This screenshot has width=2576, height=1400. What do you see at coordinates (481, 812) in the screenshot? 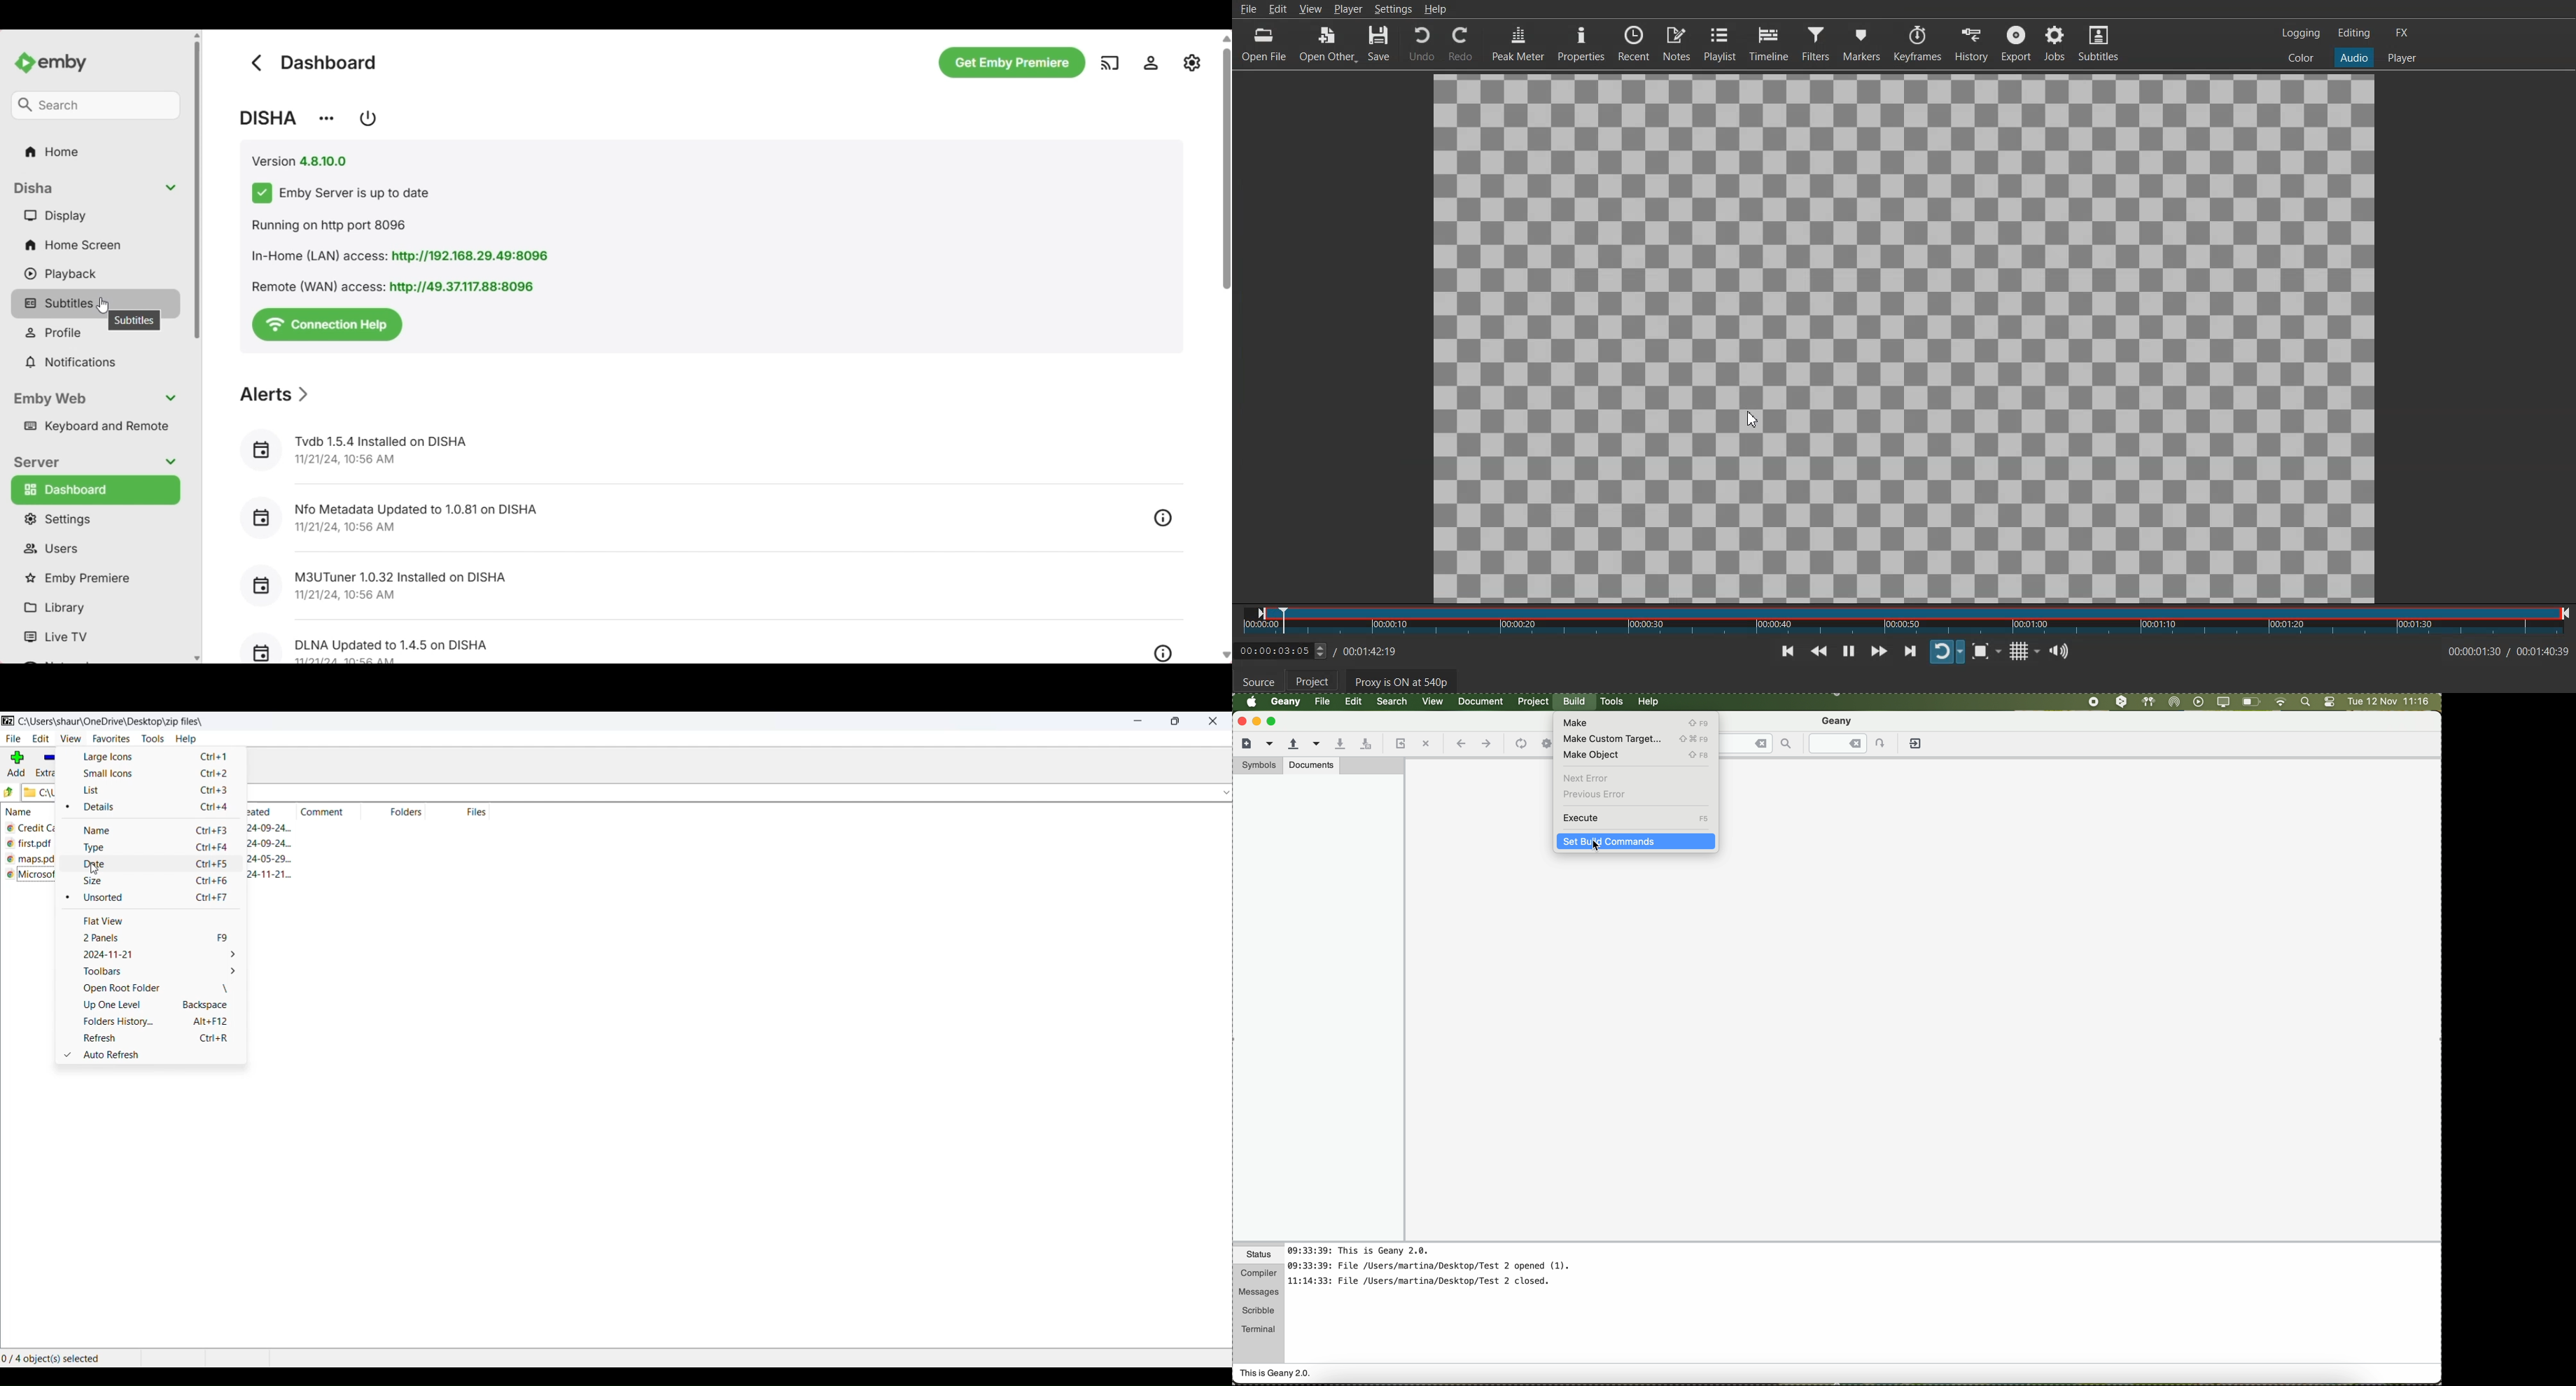
I see `files` at bounding box center [481, 812].